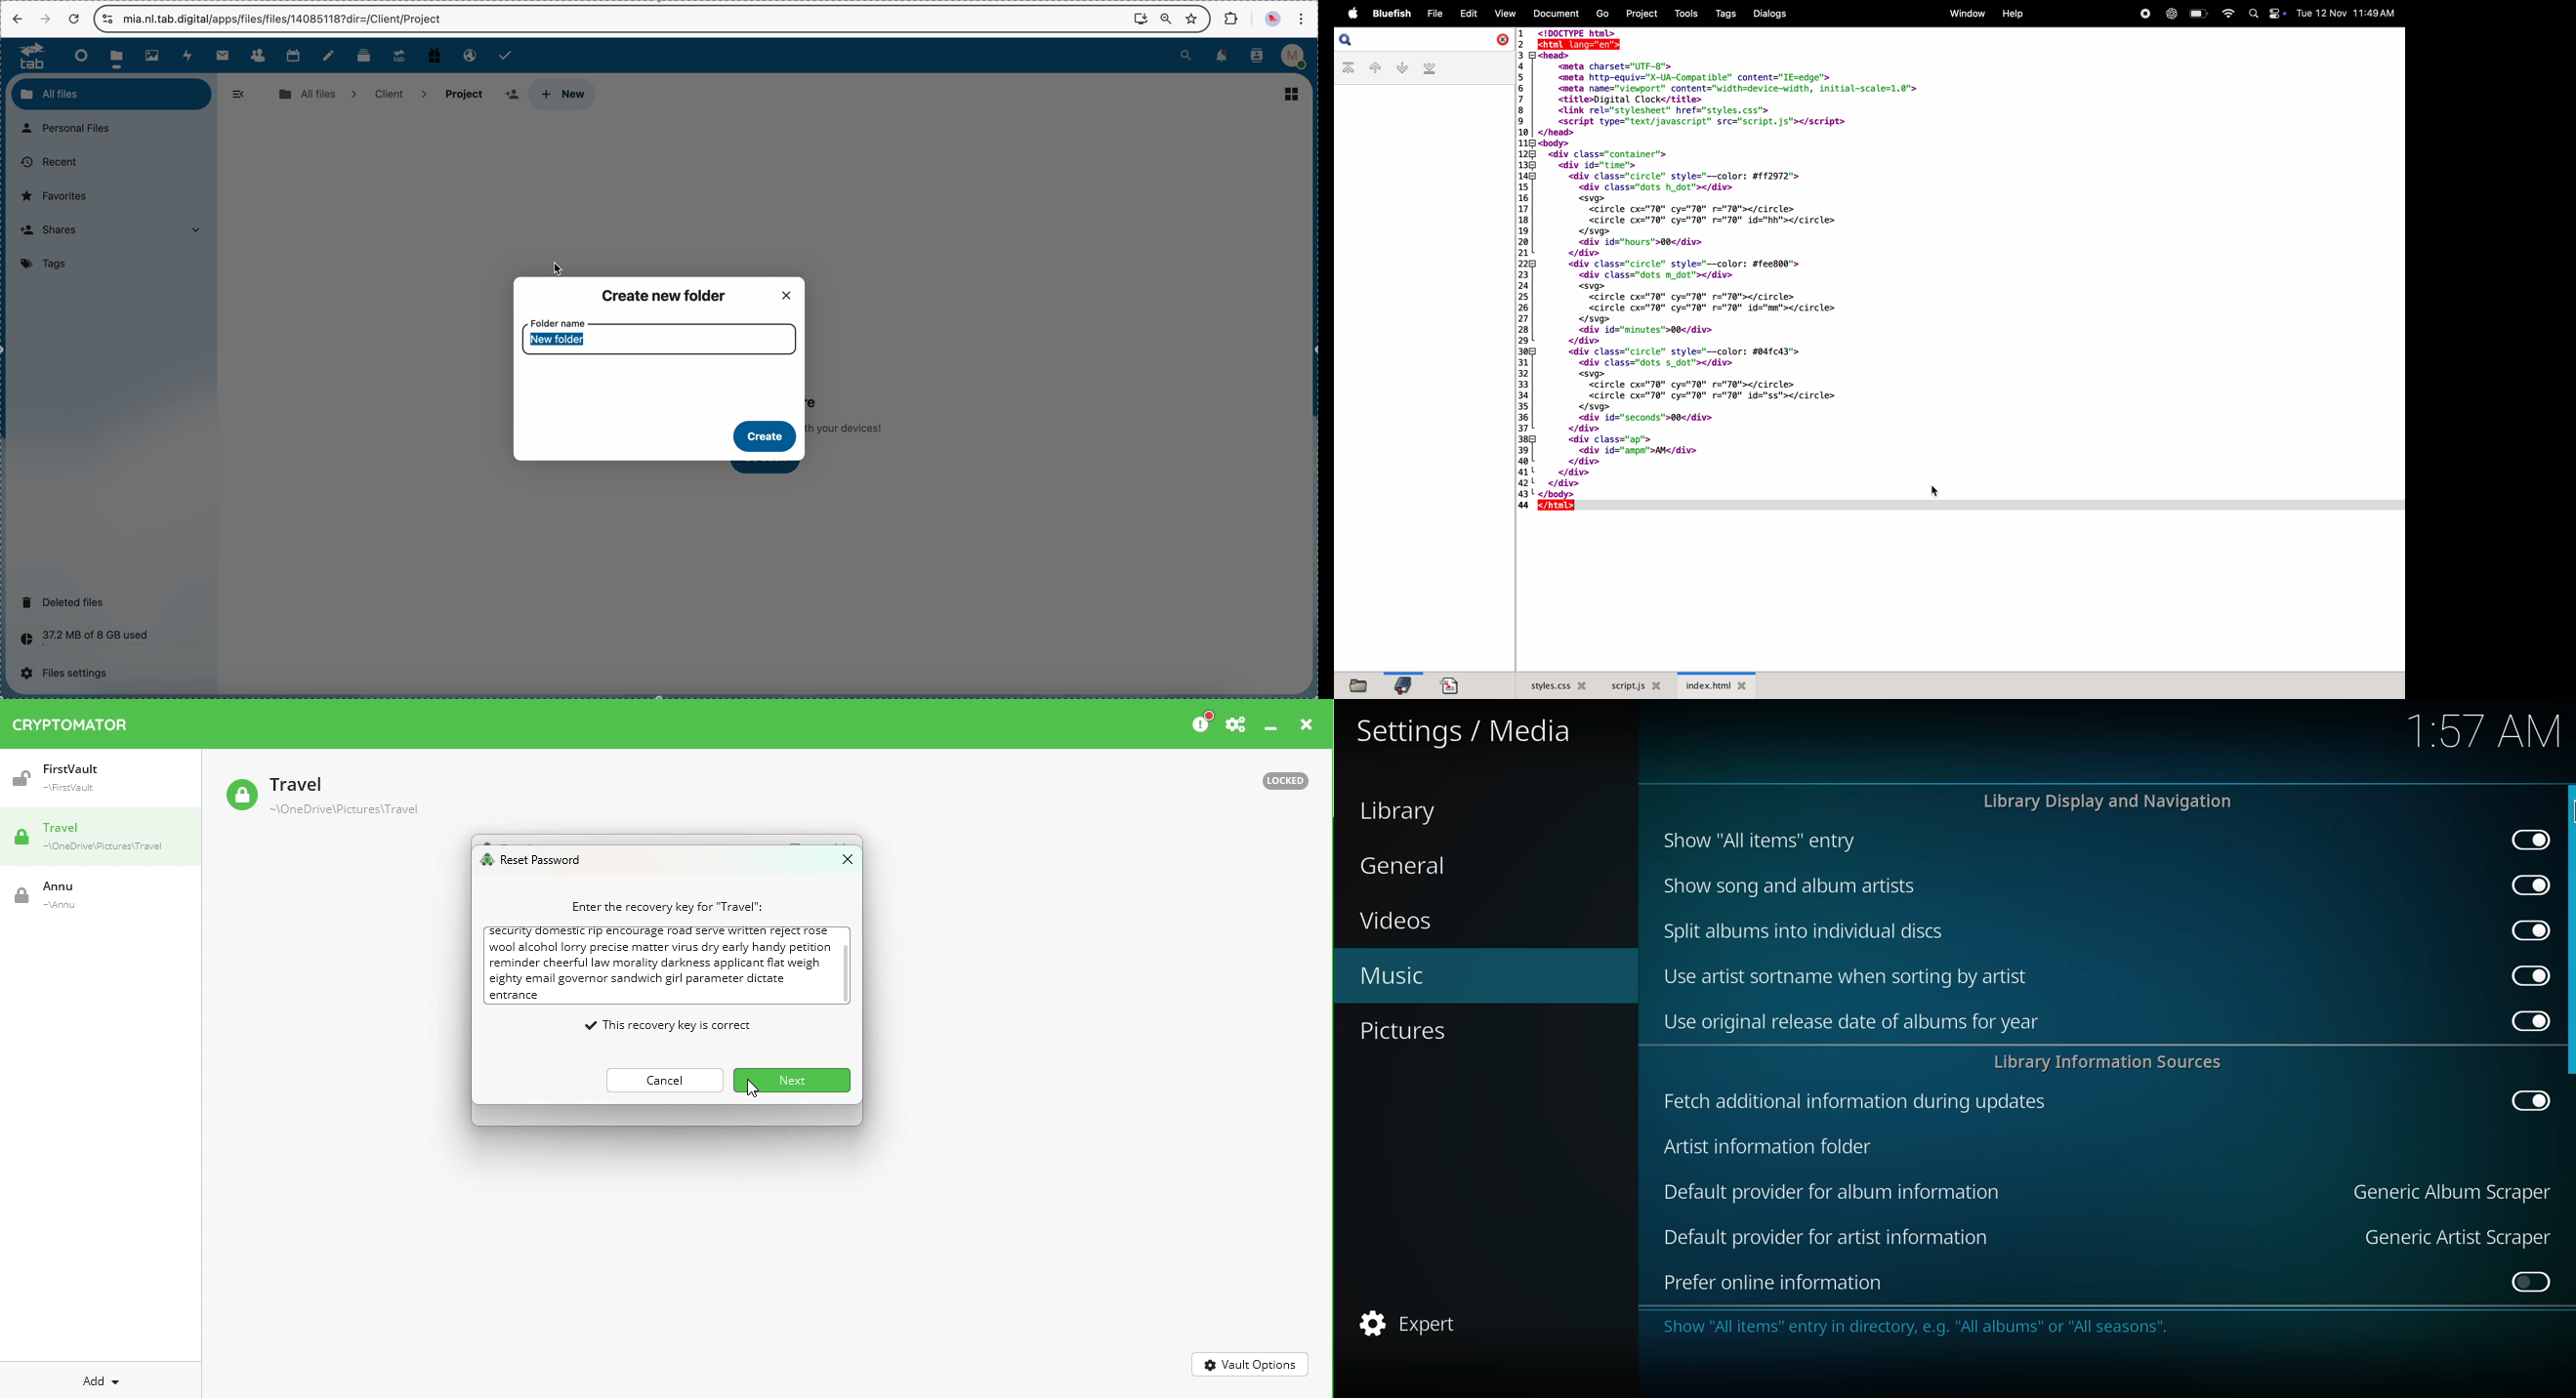 The width and height of the screenshot is (2576, 1400). Describe the element at coordinates (1232, 18) in the screenshot. I see `extensions` at that location.